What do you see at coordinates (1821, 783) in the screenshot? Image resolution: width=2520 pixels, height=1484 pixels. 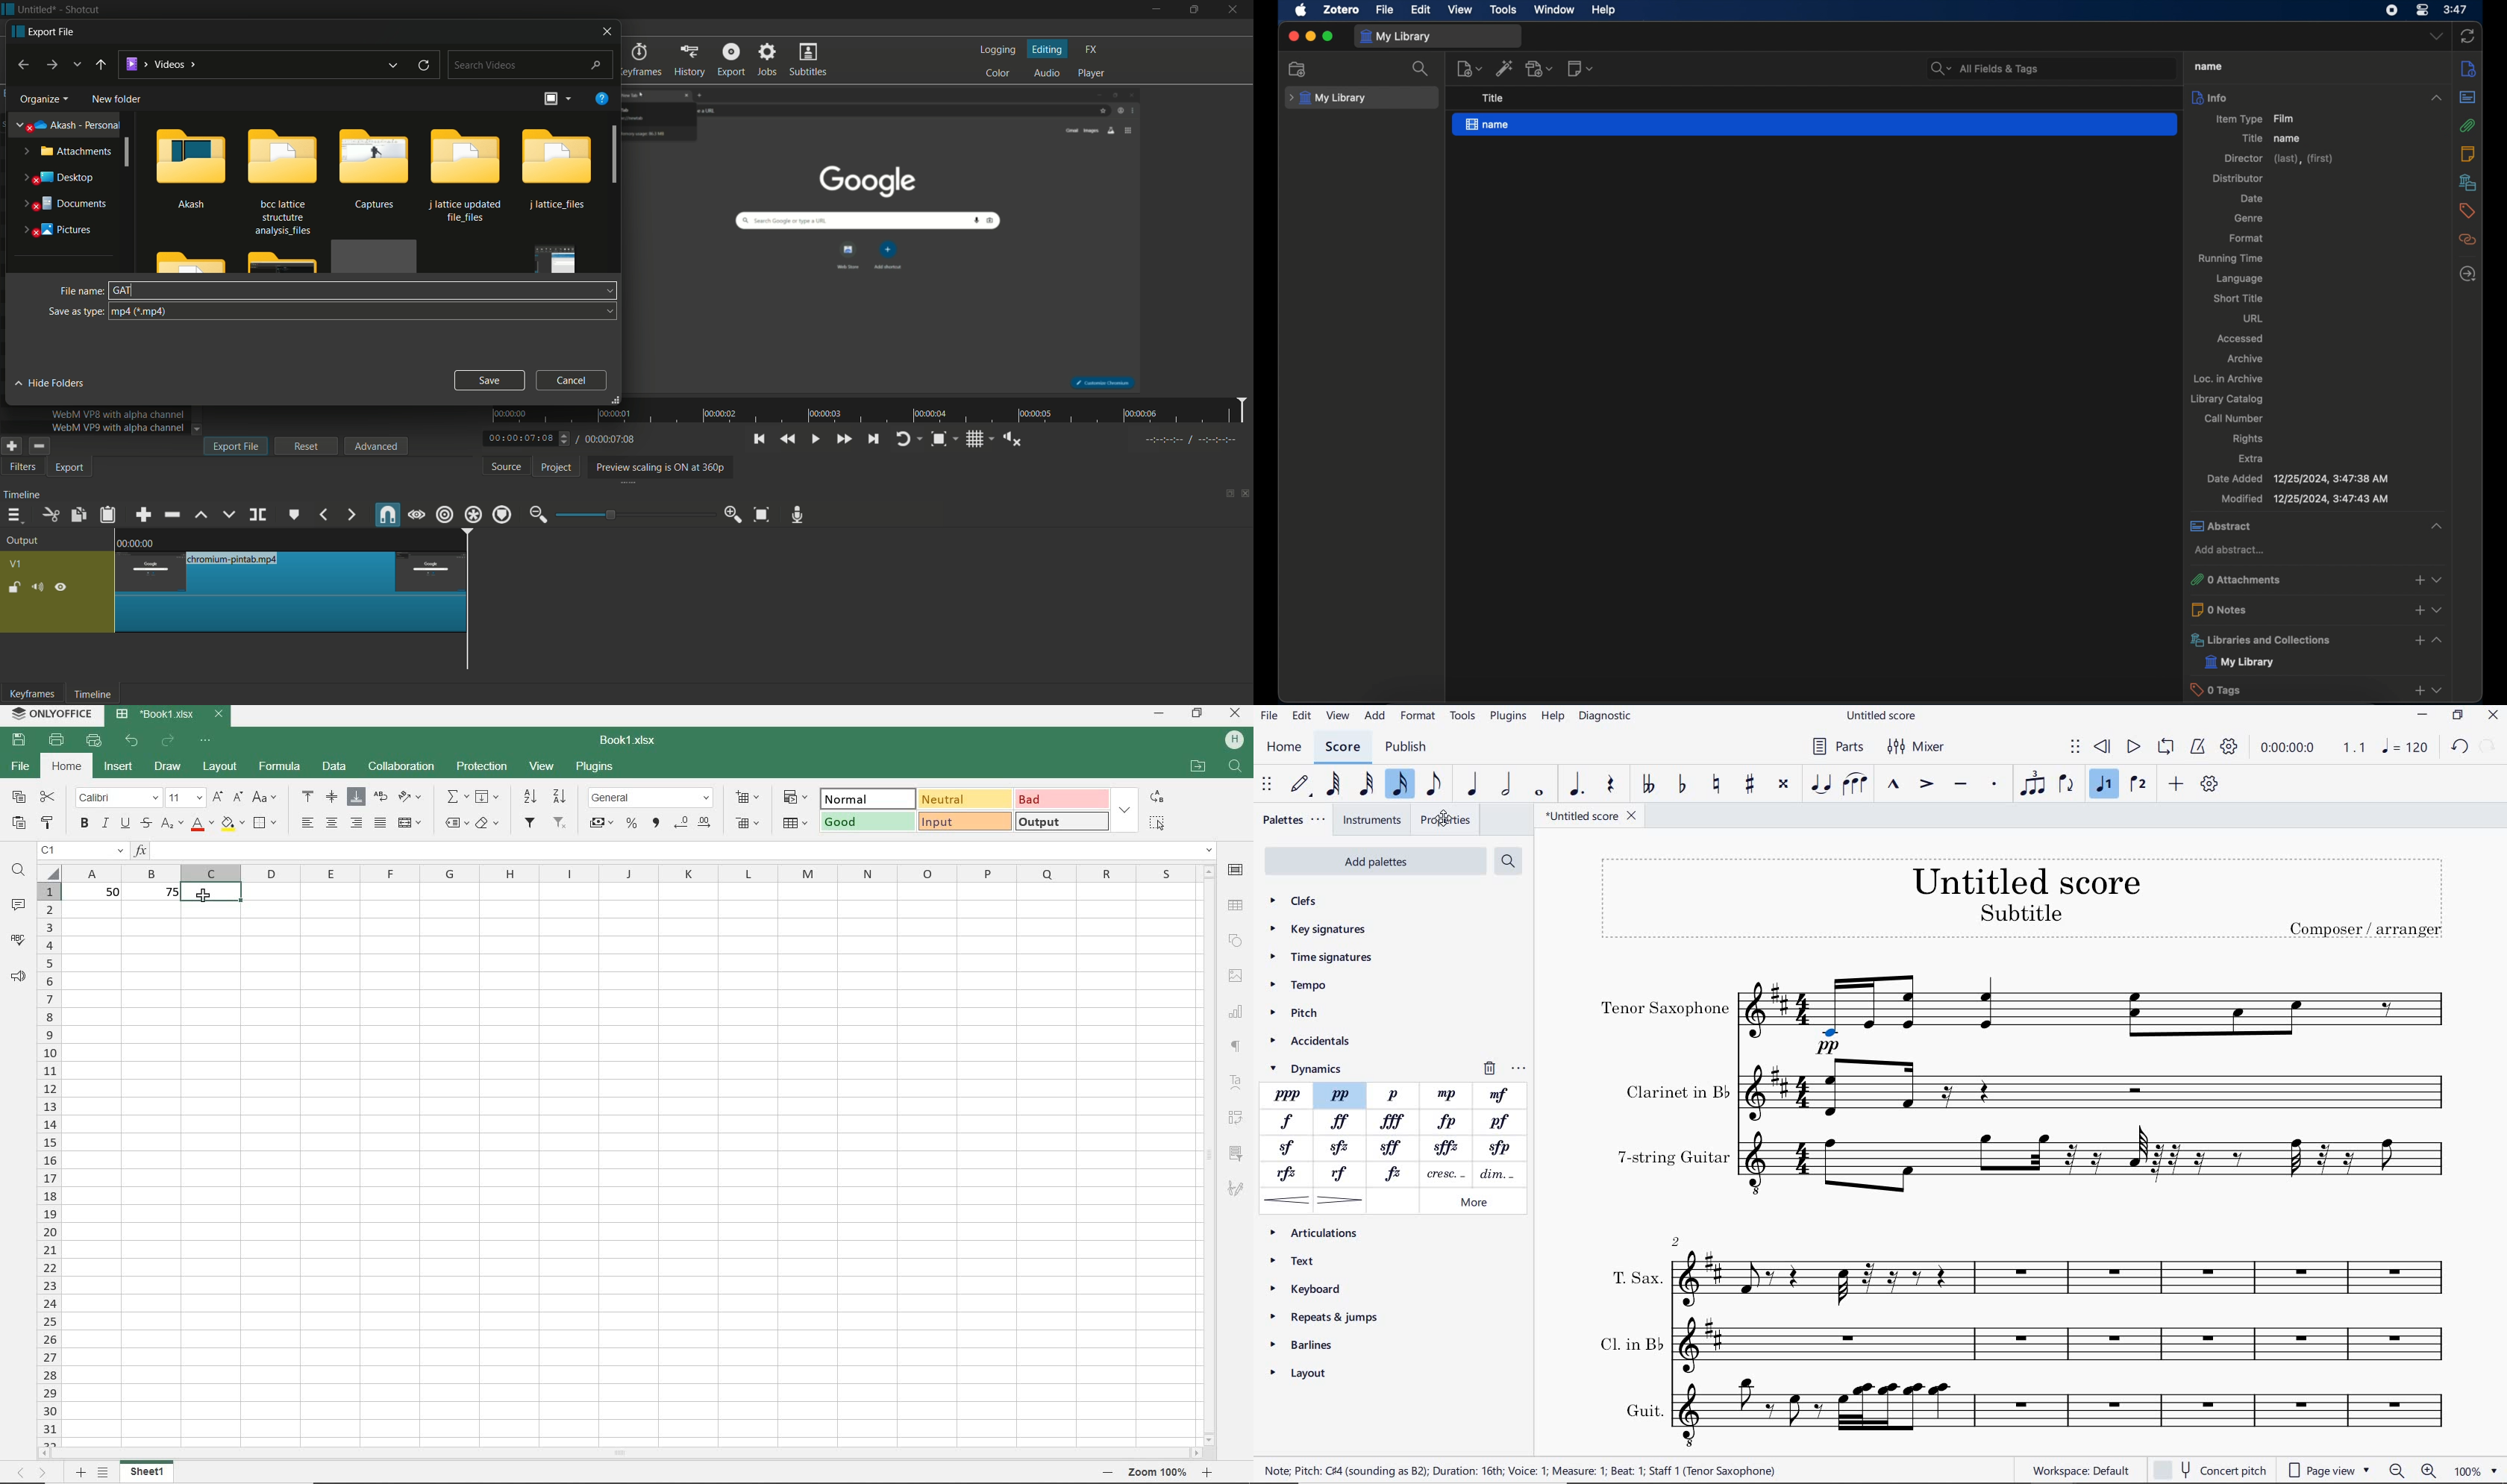 I see `TIE` at bounding box center [1821, 783].